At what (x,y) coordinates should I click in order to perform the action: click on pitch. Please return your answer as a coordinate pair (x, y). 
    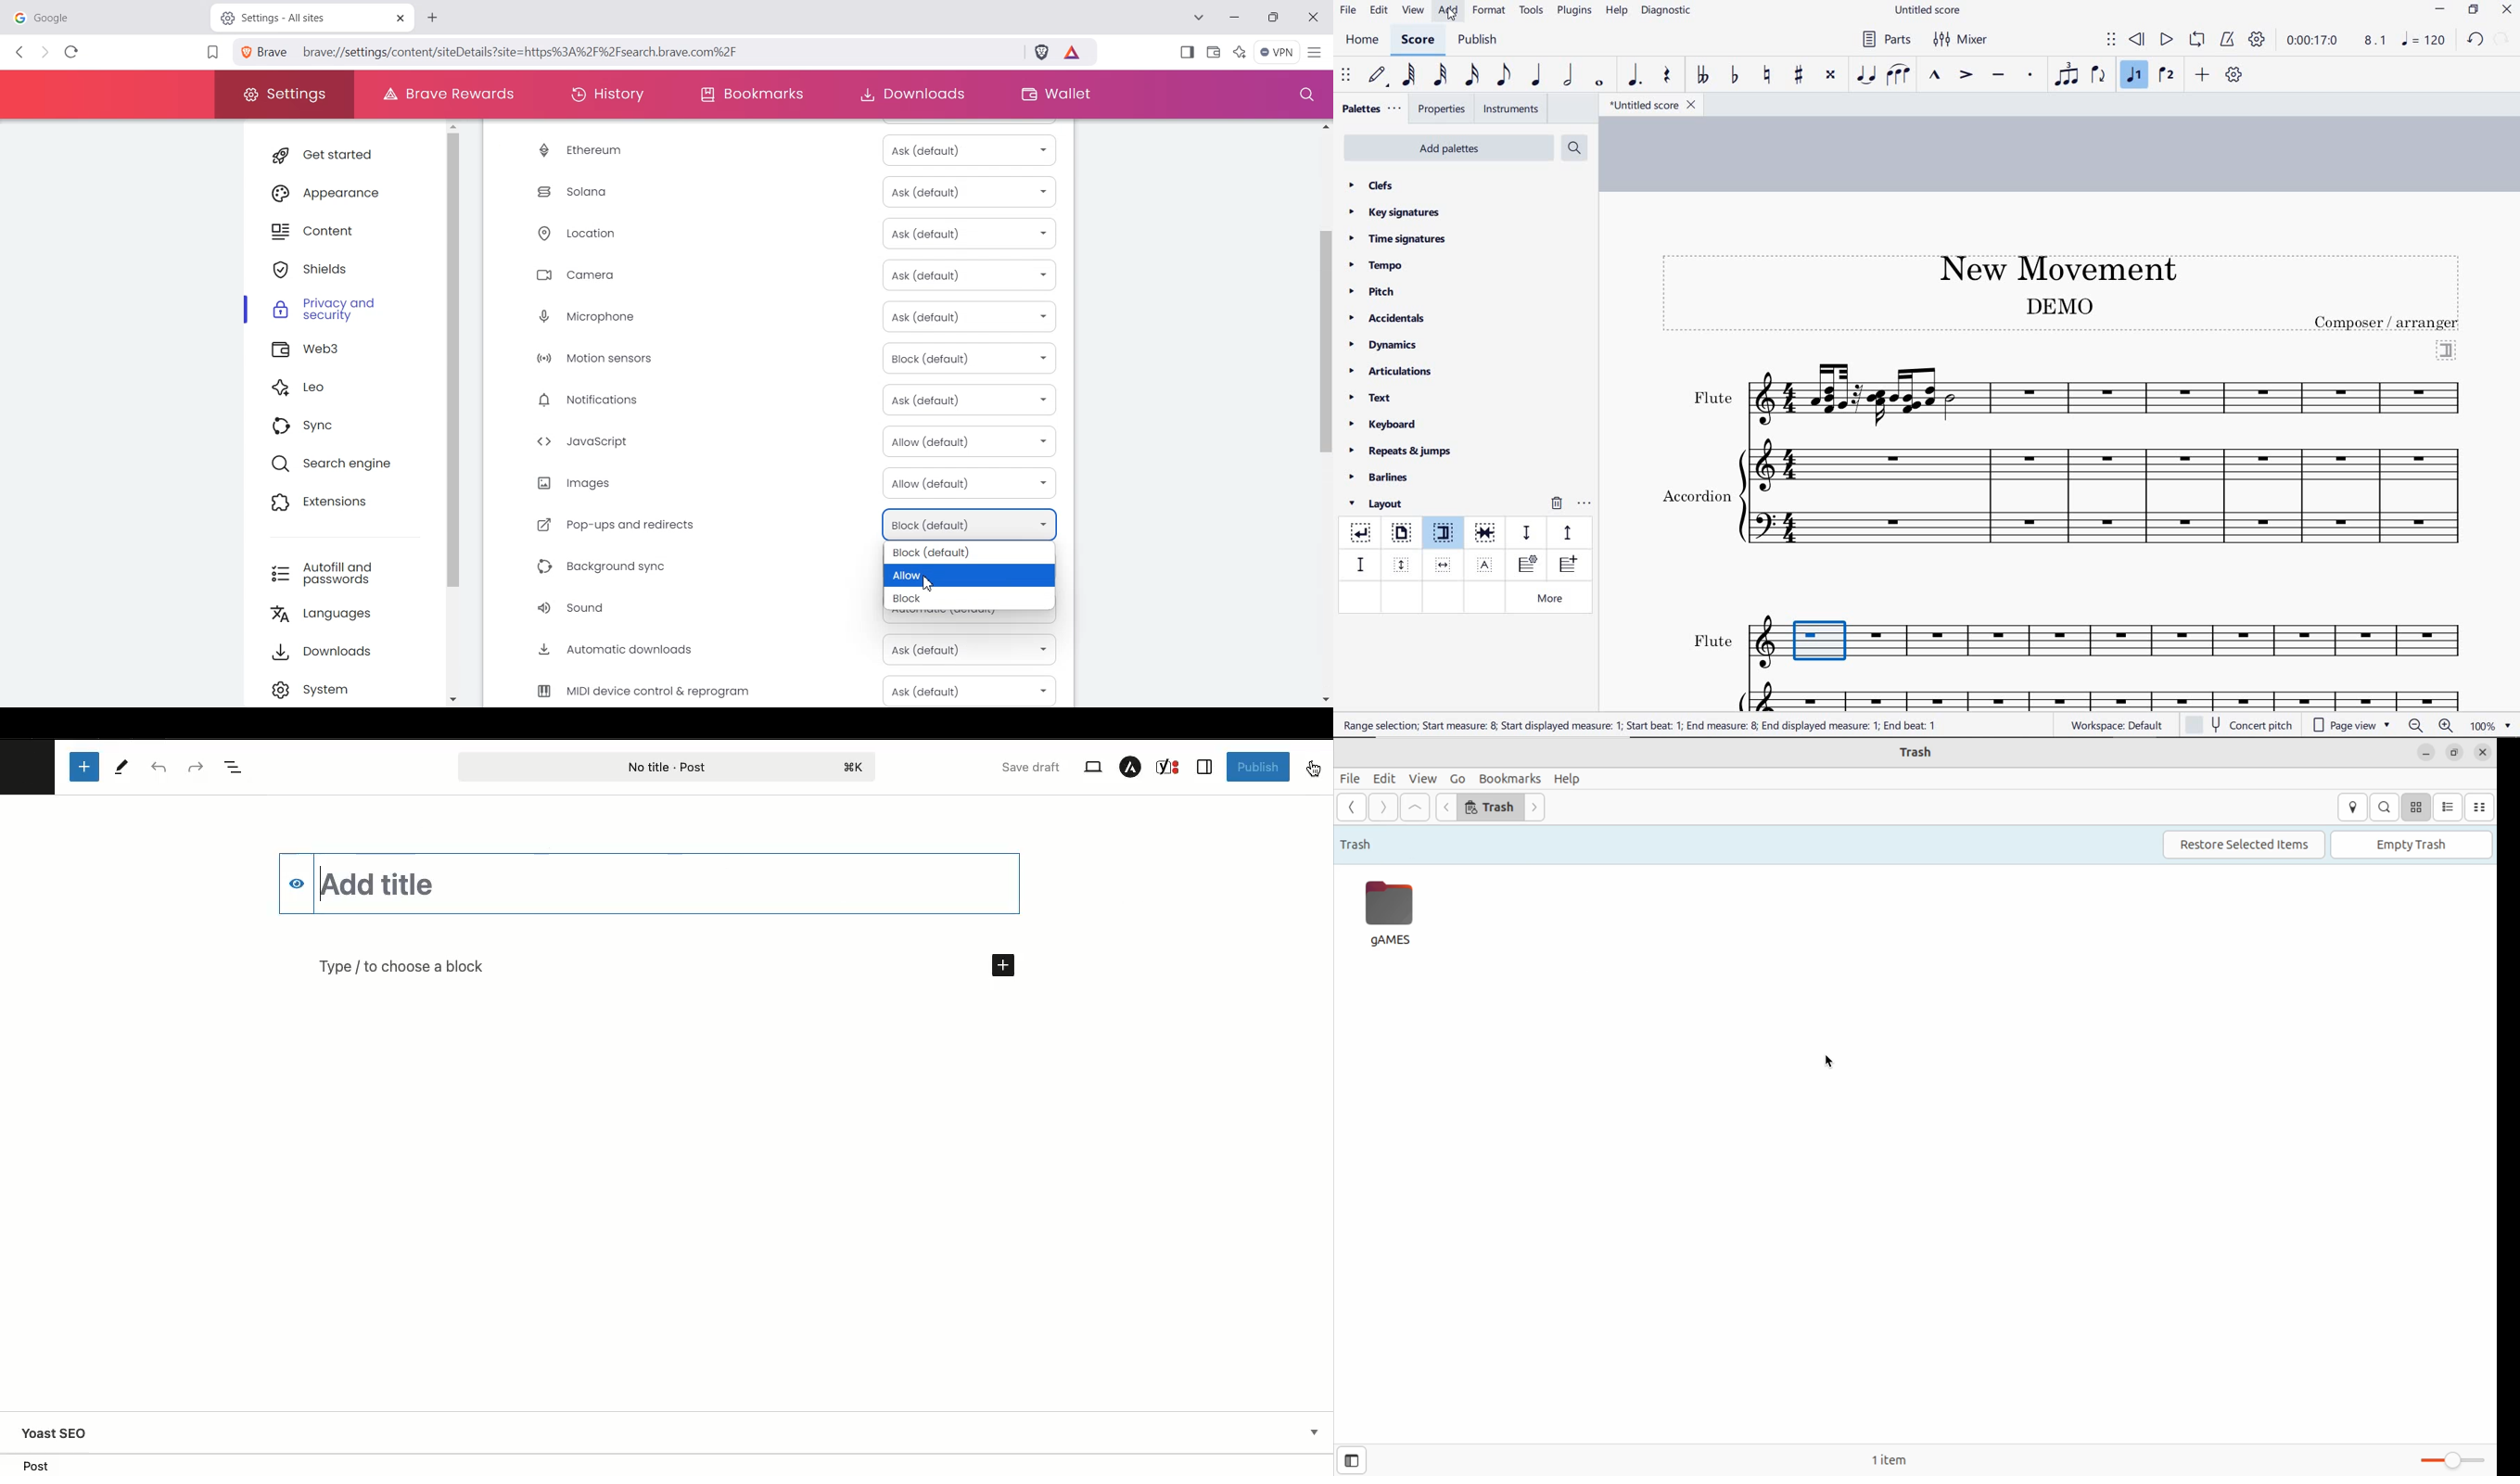
    Looking at the image, I should click on (1377, 292).